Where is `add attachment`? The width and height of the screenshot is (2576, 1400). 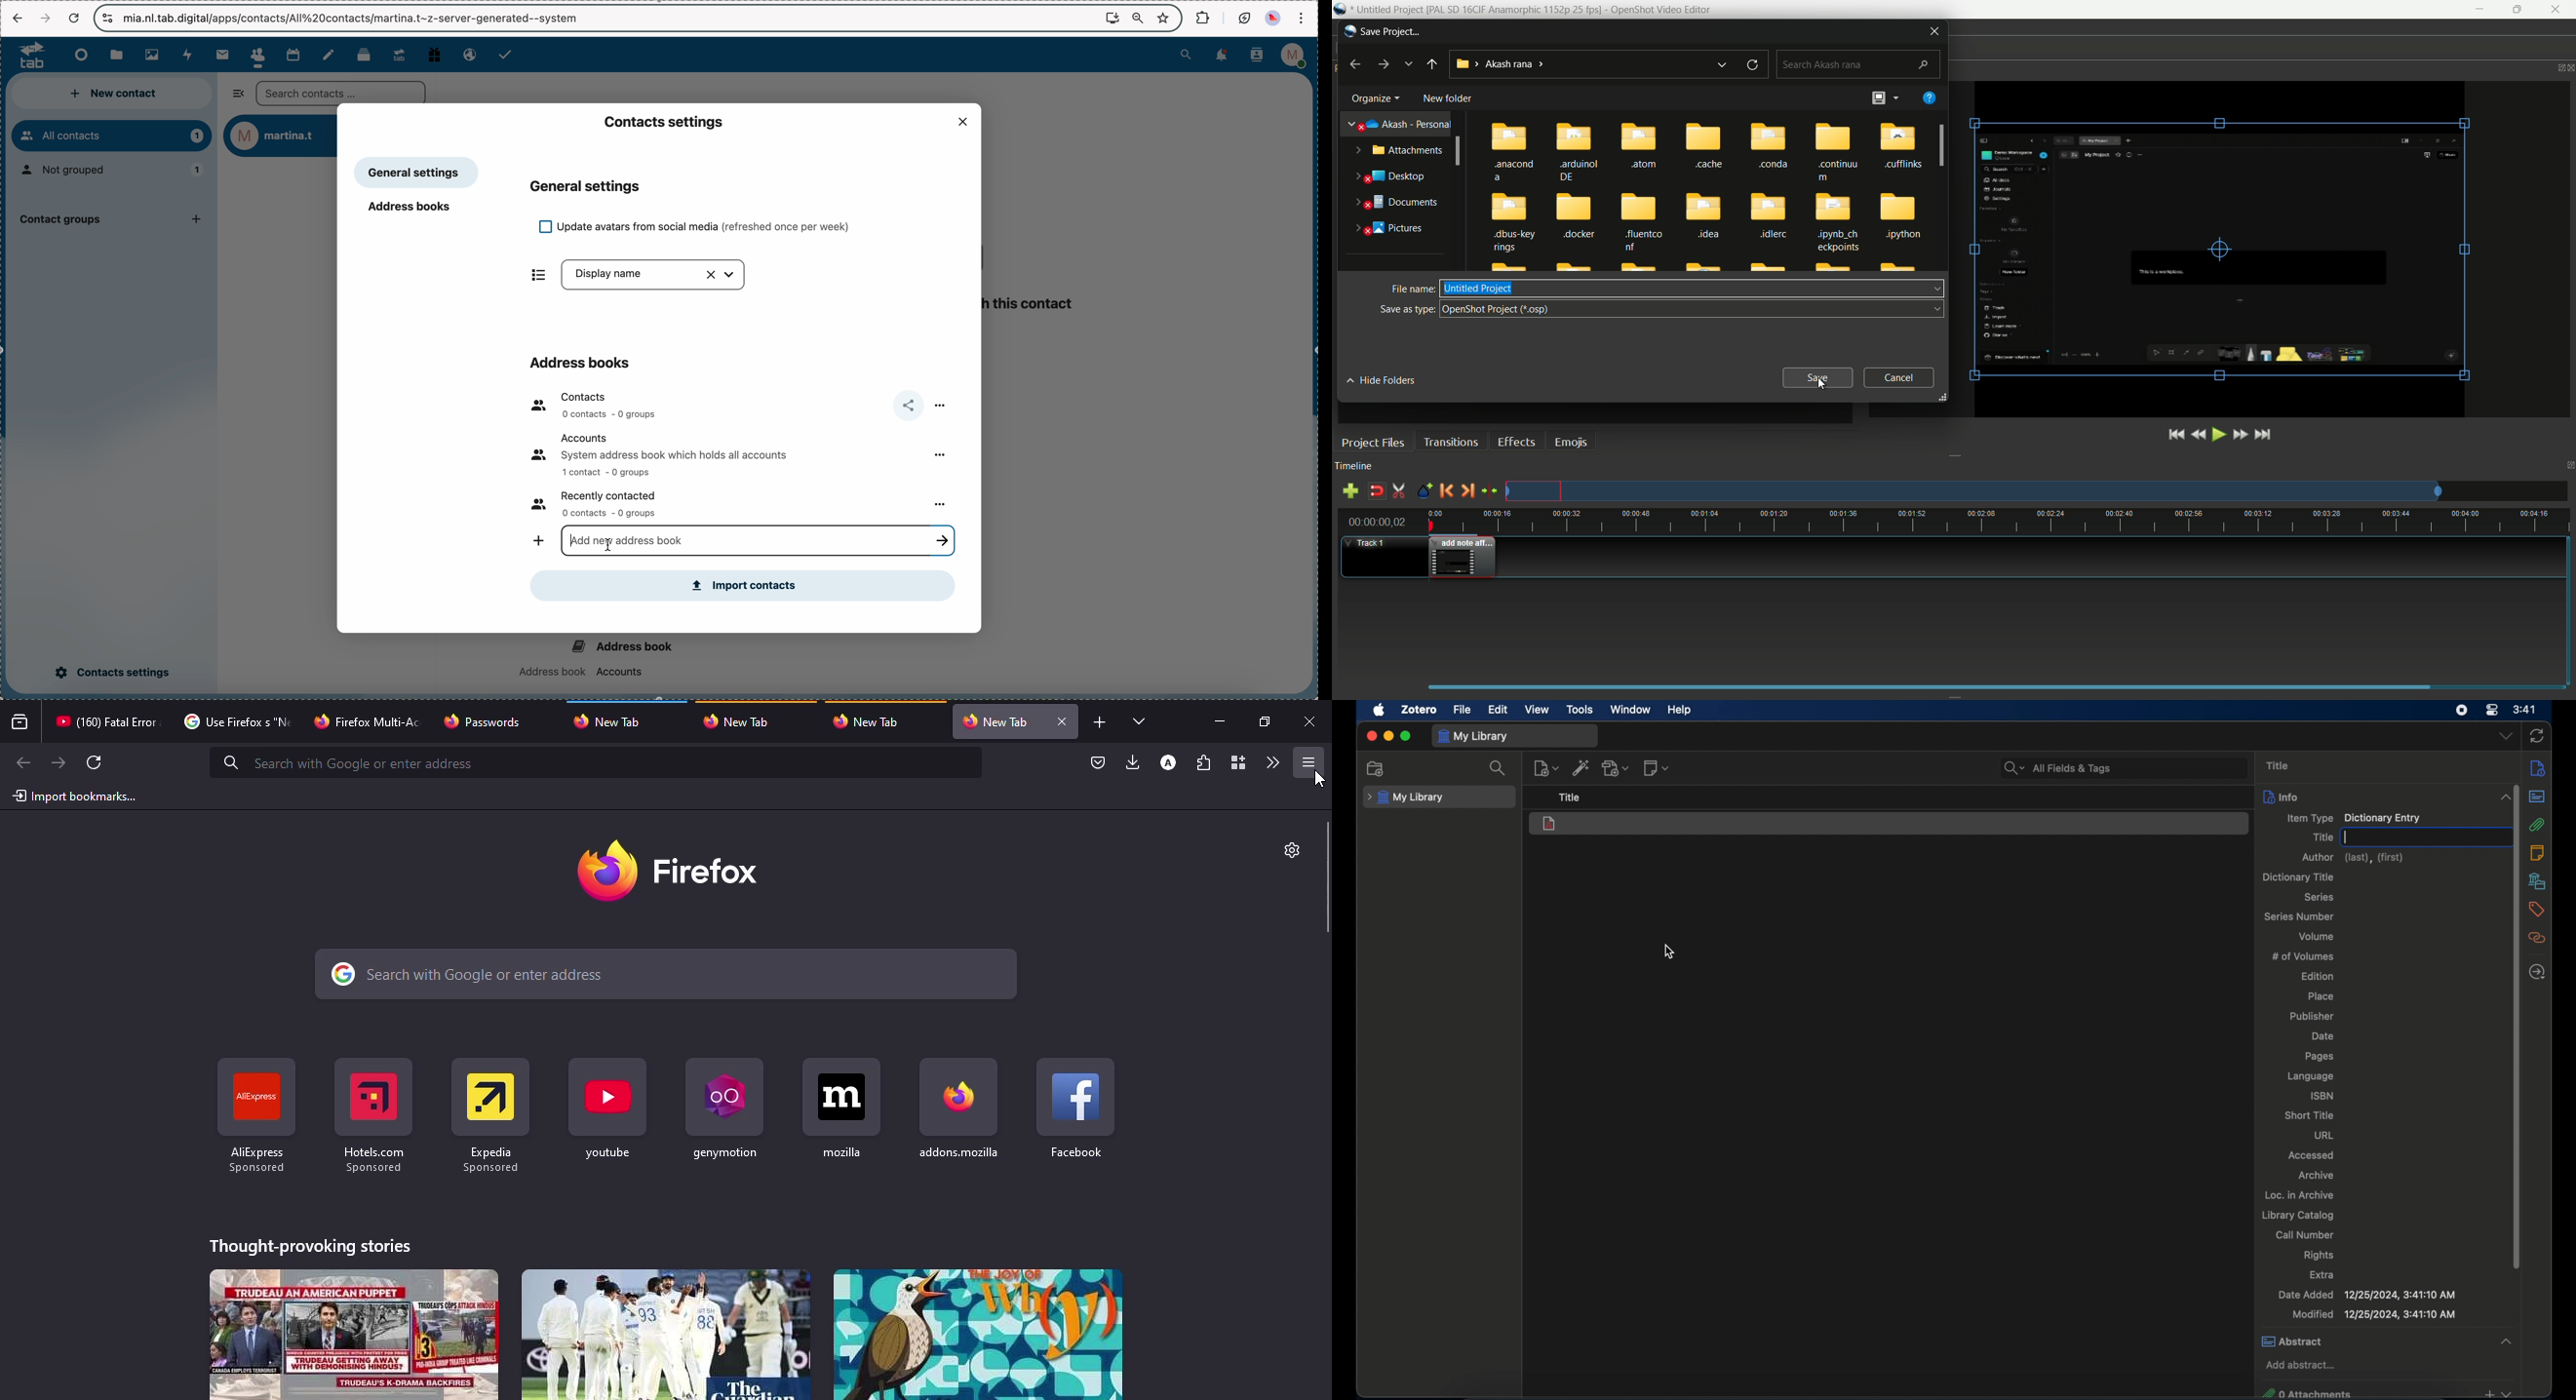 add attachment is located at coordinates (1616, 768).